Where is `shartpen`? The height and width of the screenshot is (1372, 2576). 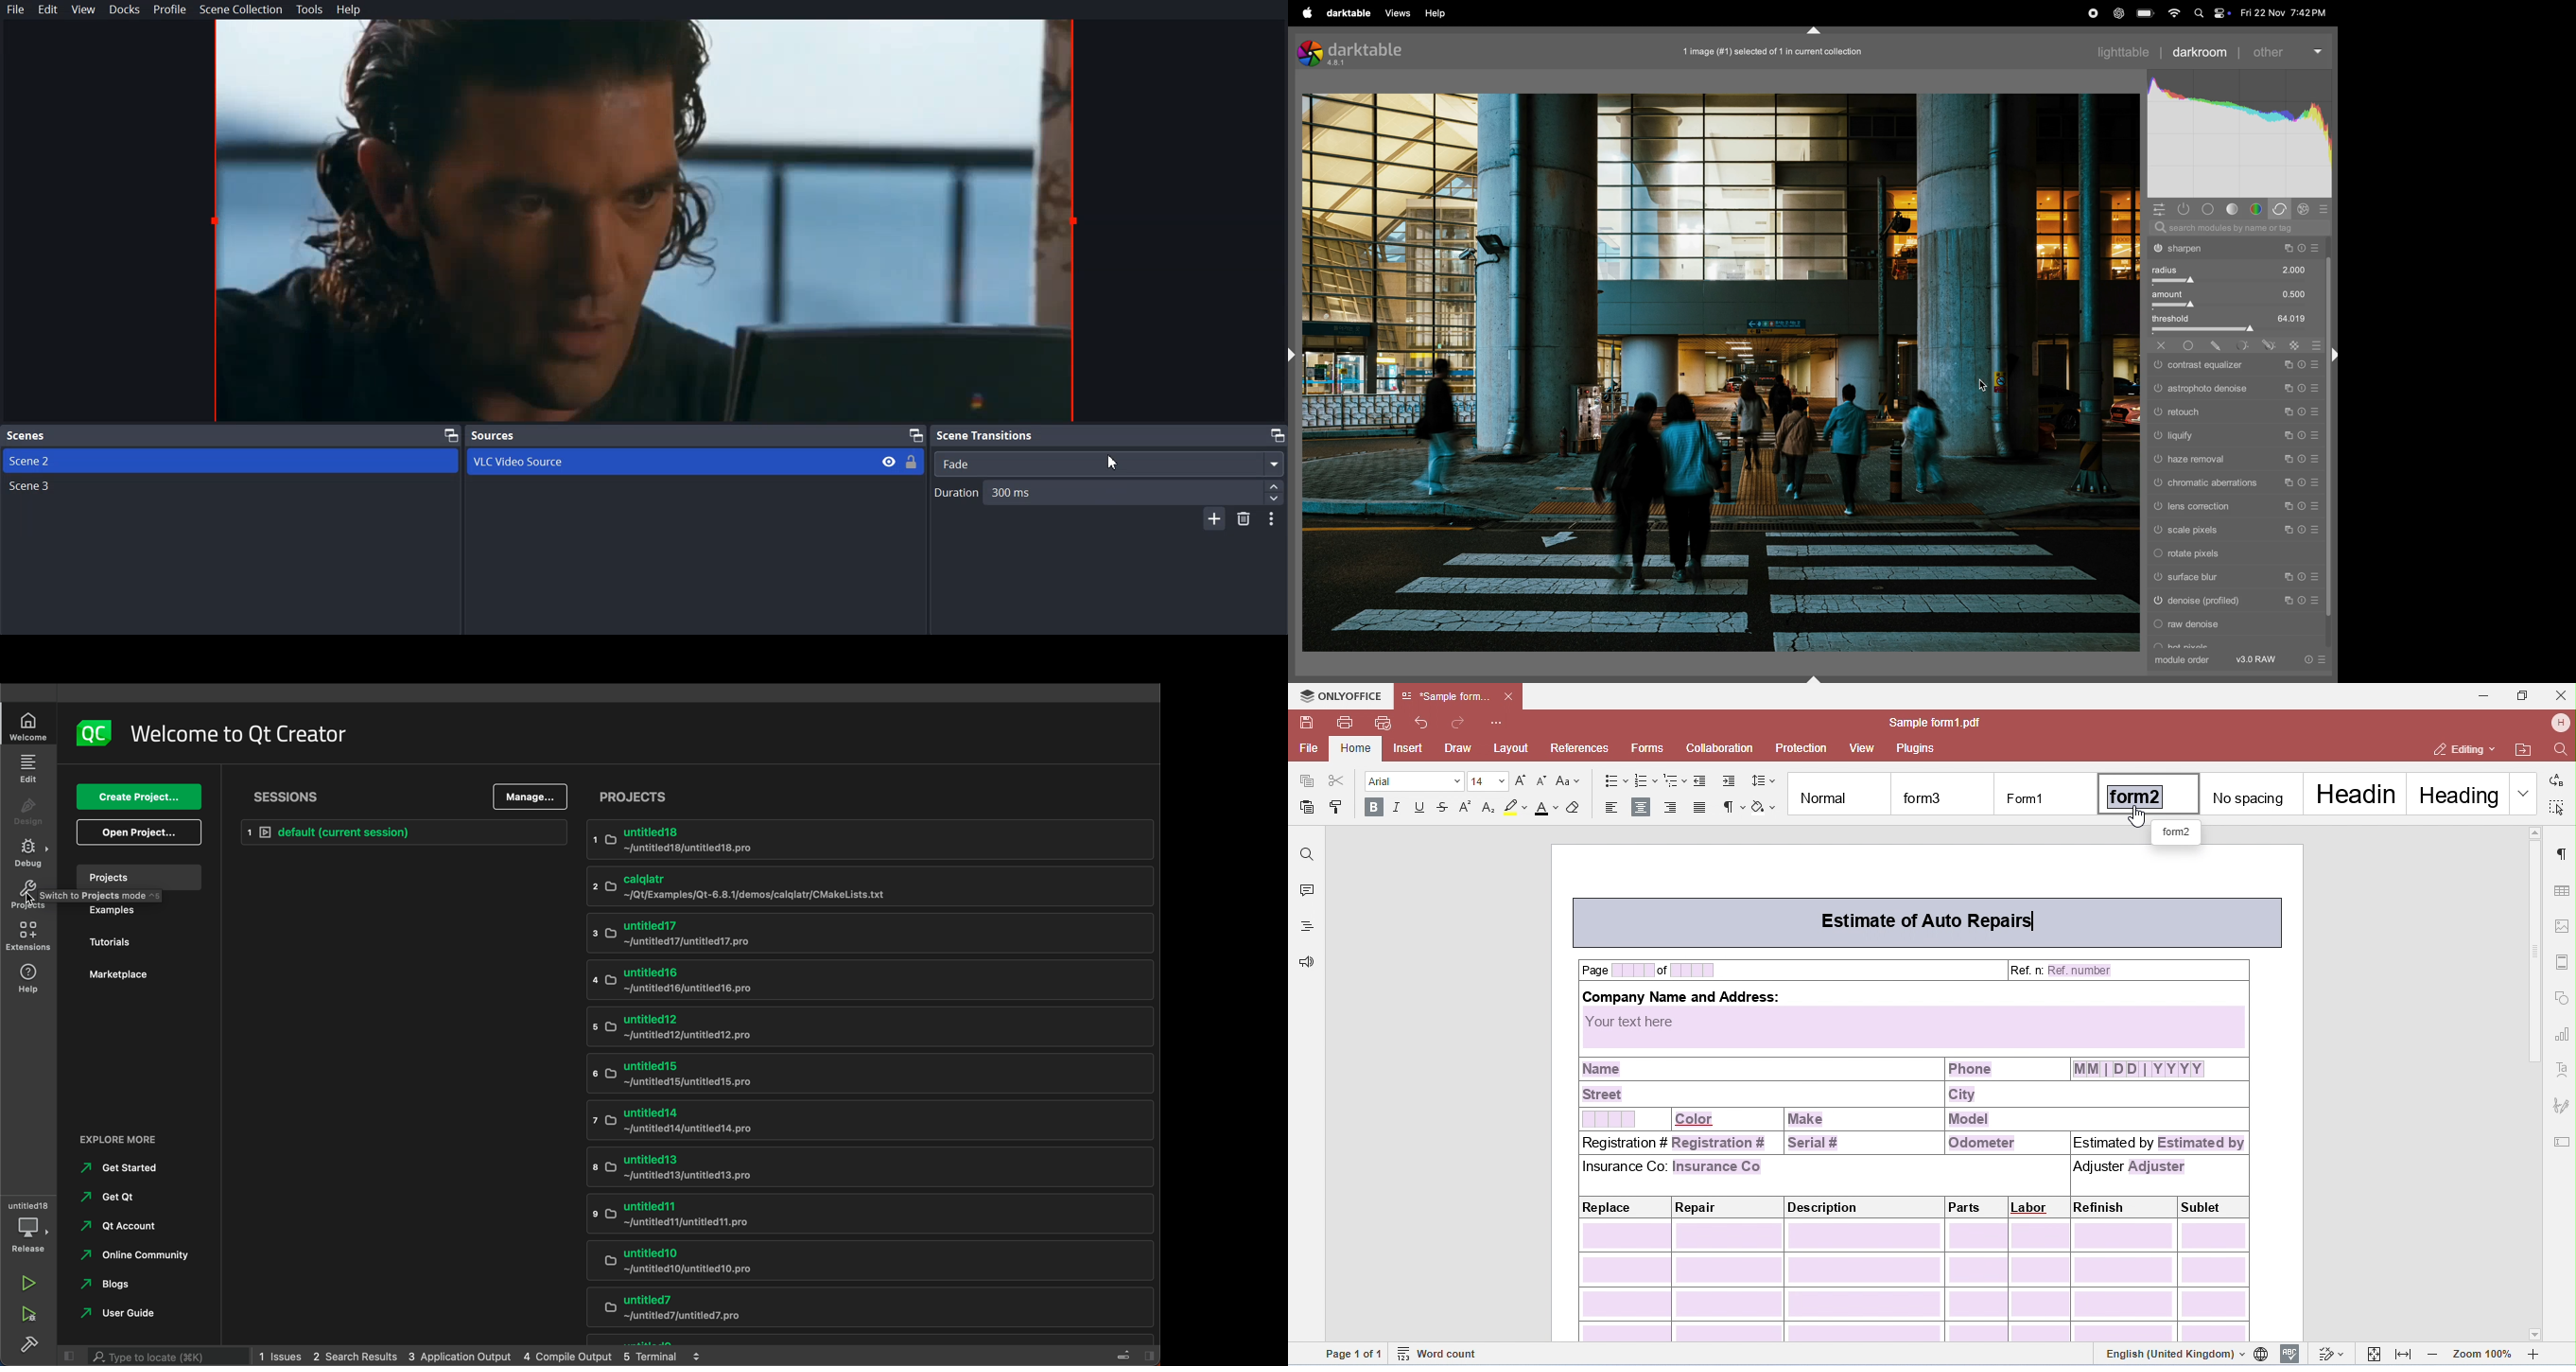 shartpen is located at coordinates (2236, 249).